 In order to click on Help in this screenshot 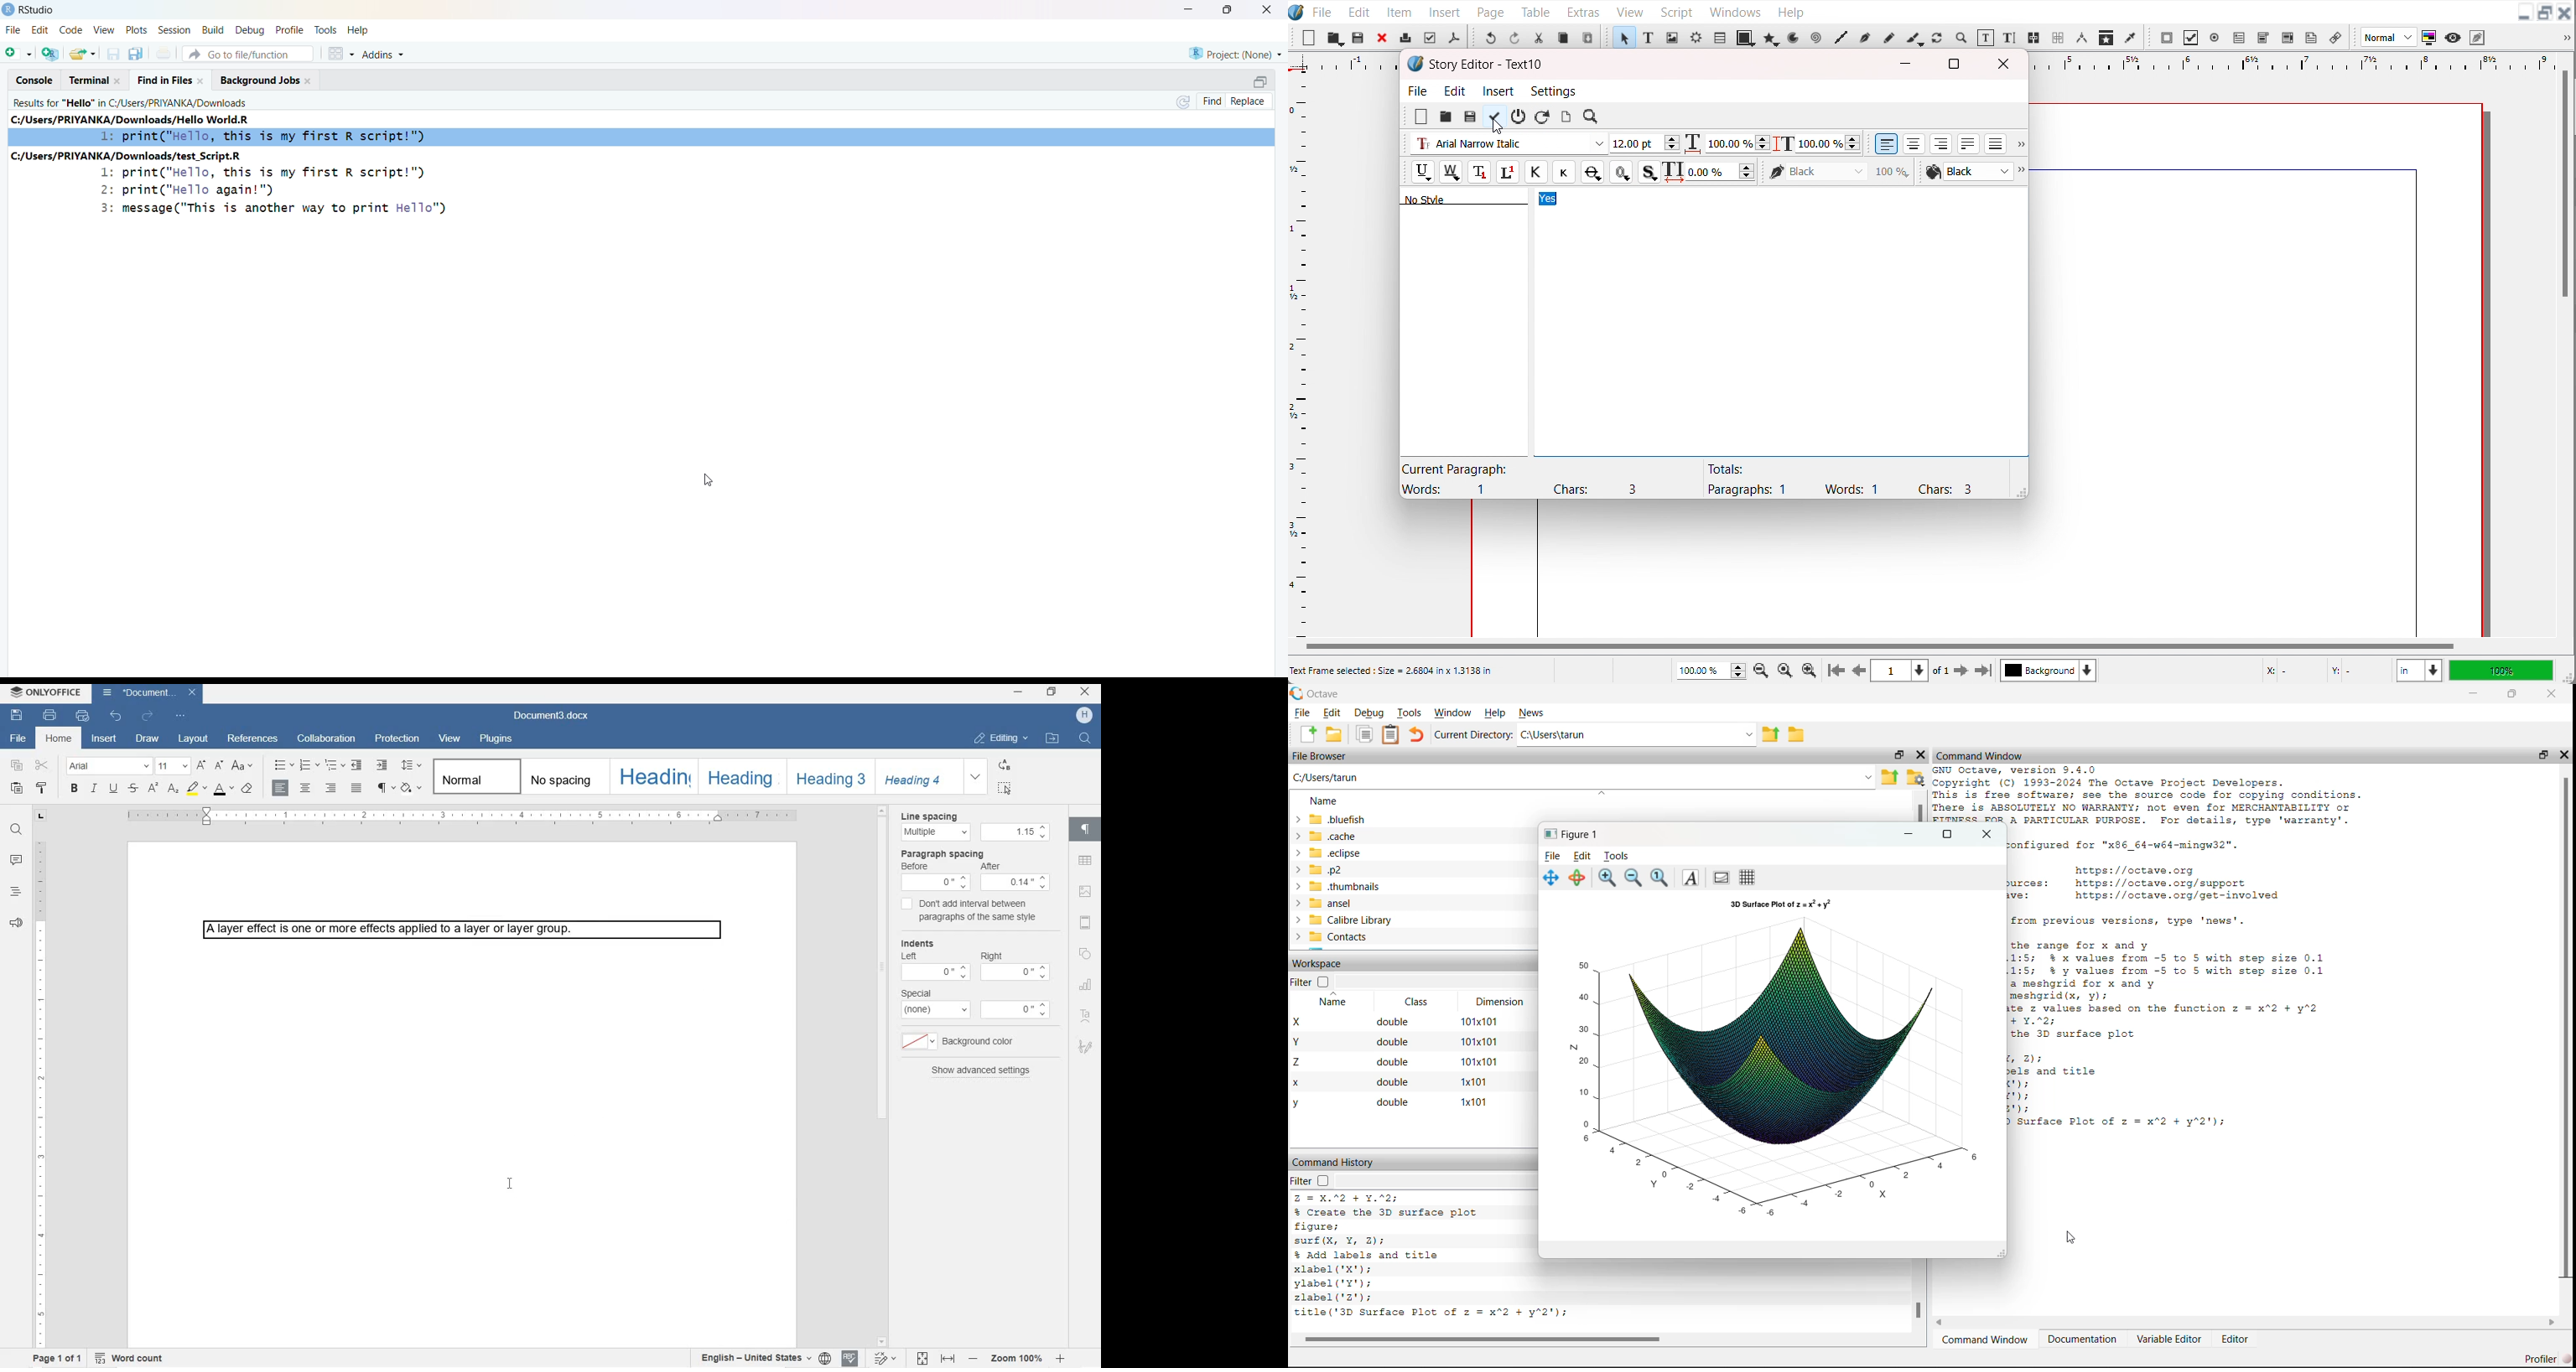, I will do `click(358, 30)`.